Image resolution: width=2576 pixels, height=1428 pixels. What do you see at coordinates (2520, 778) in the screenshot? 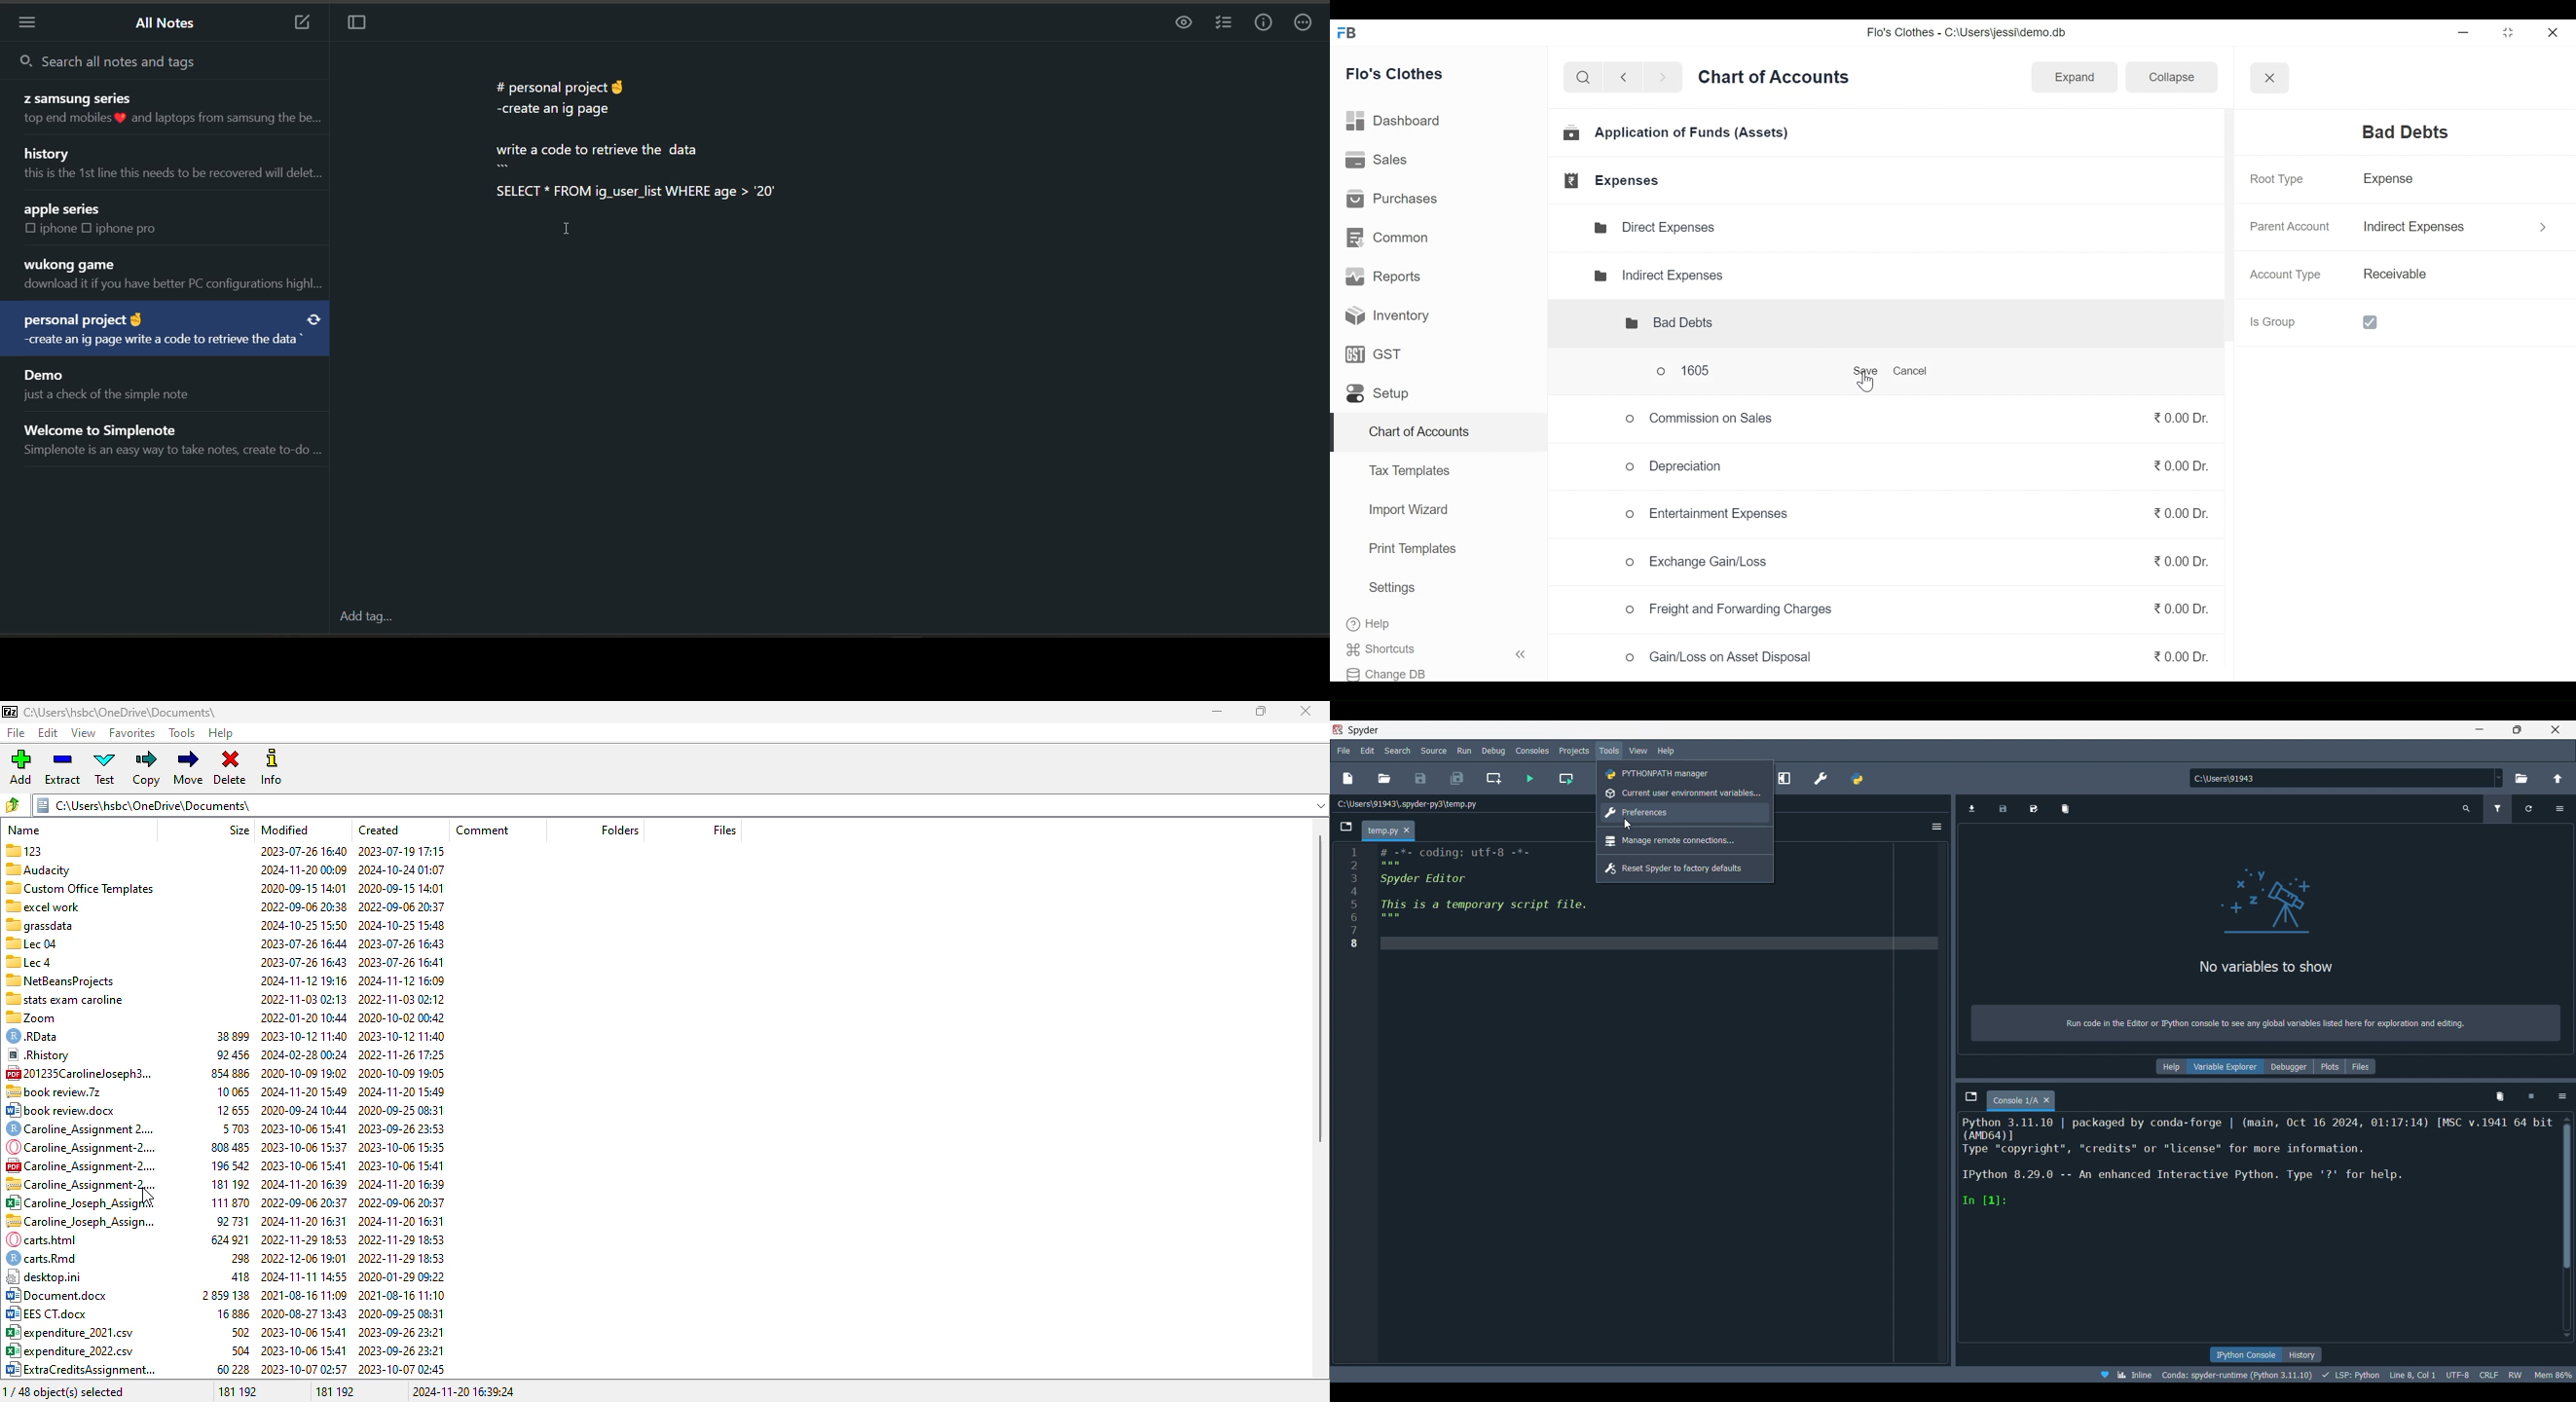
I see `Browse a working directory` at bounding box center [2520, 778].